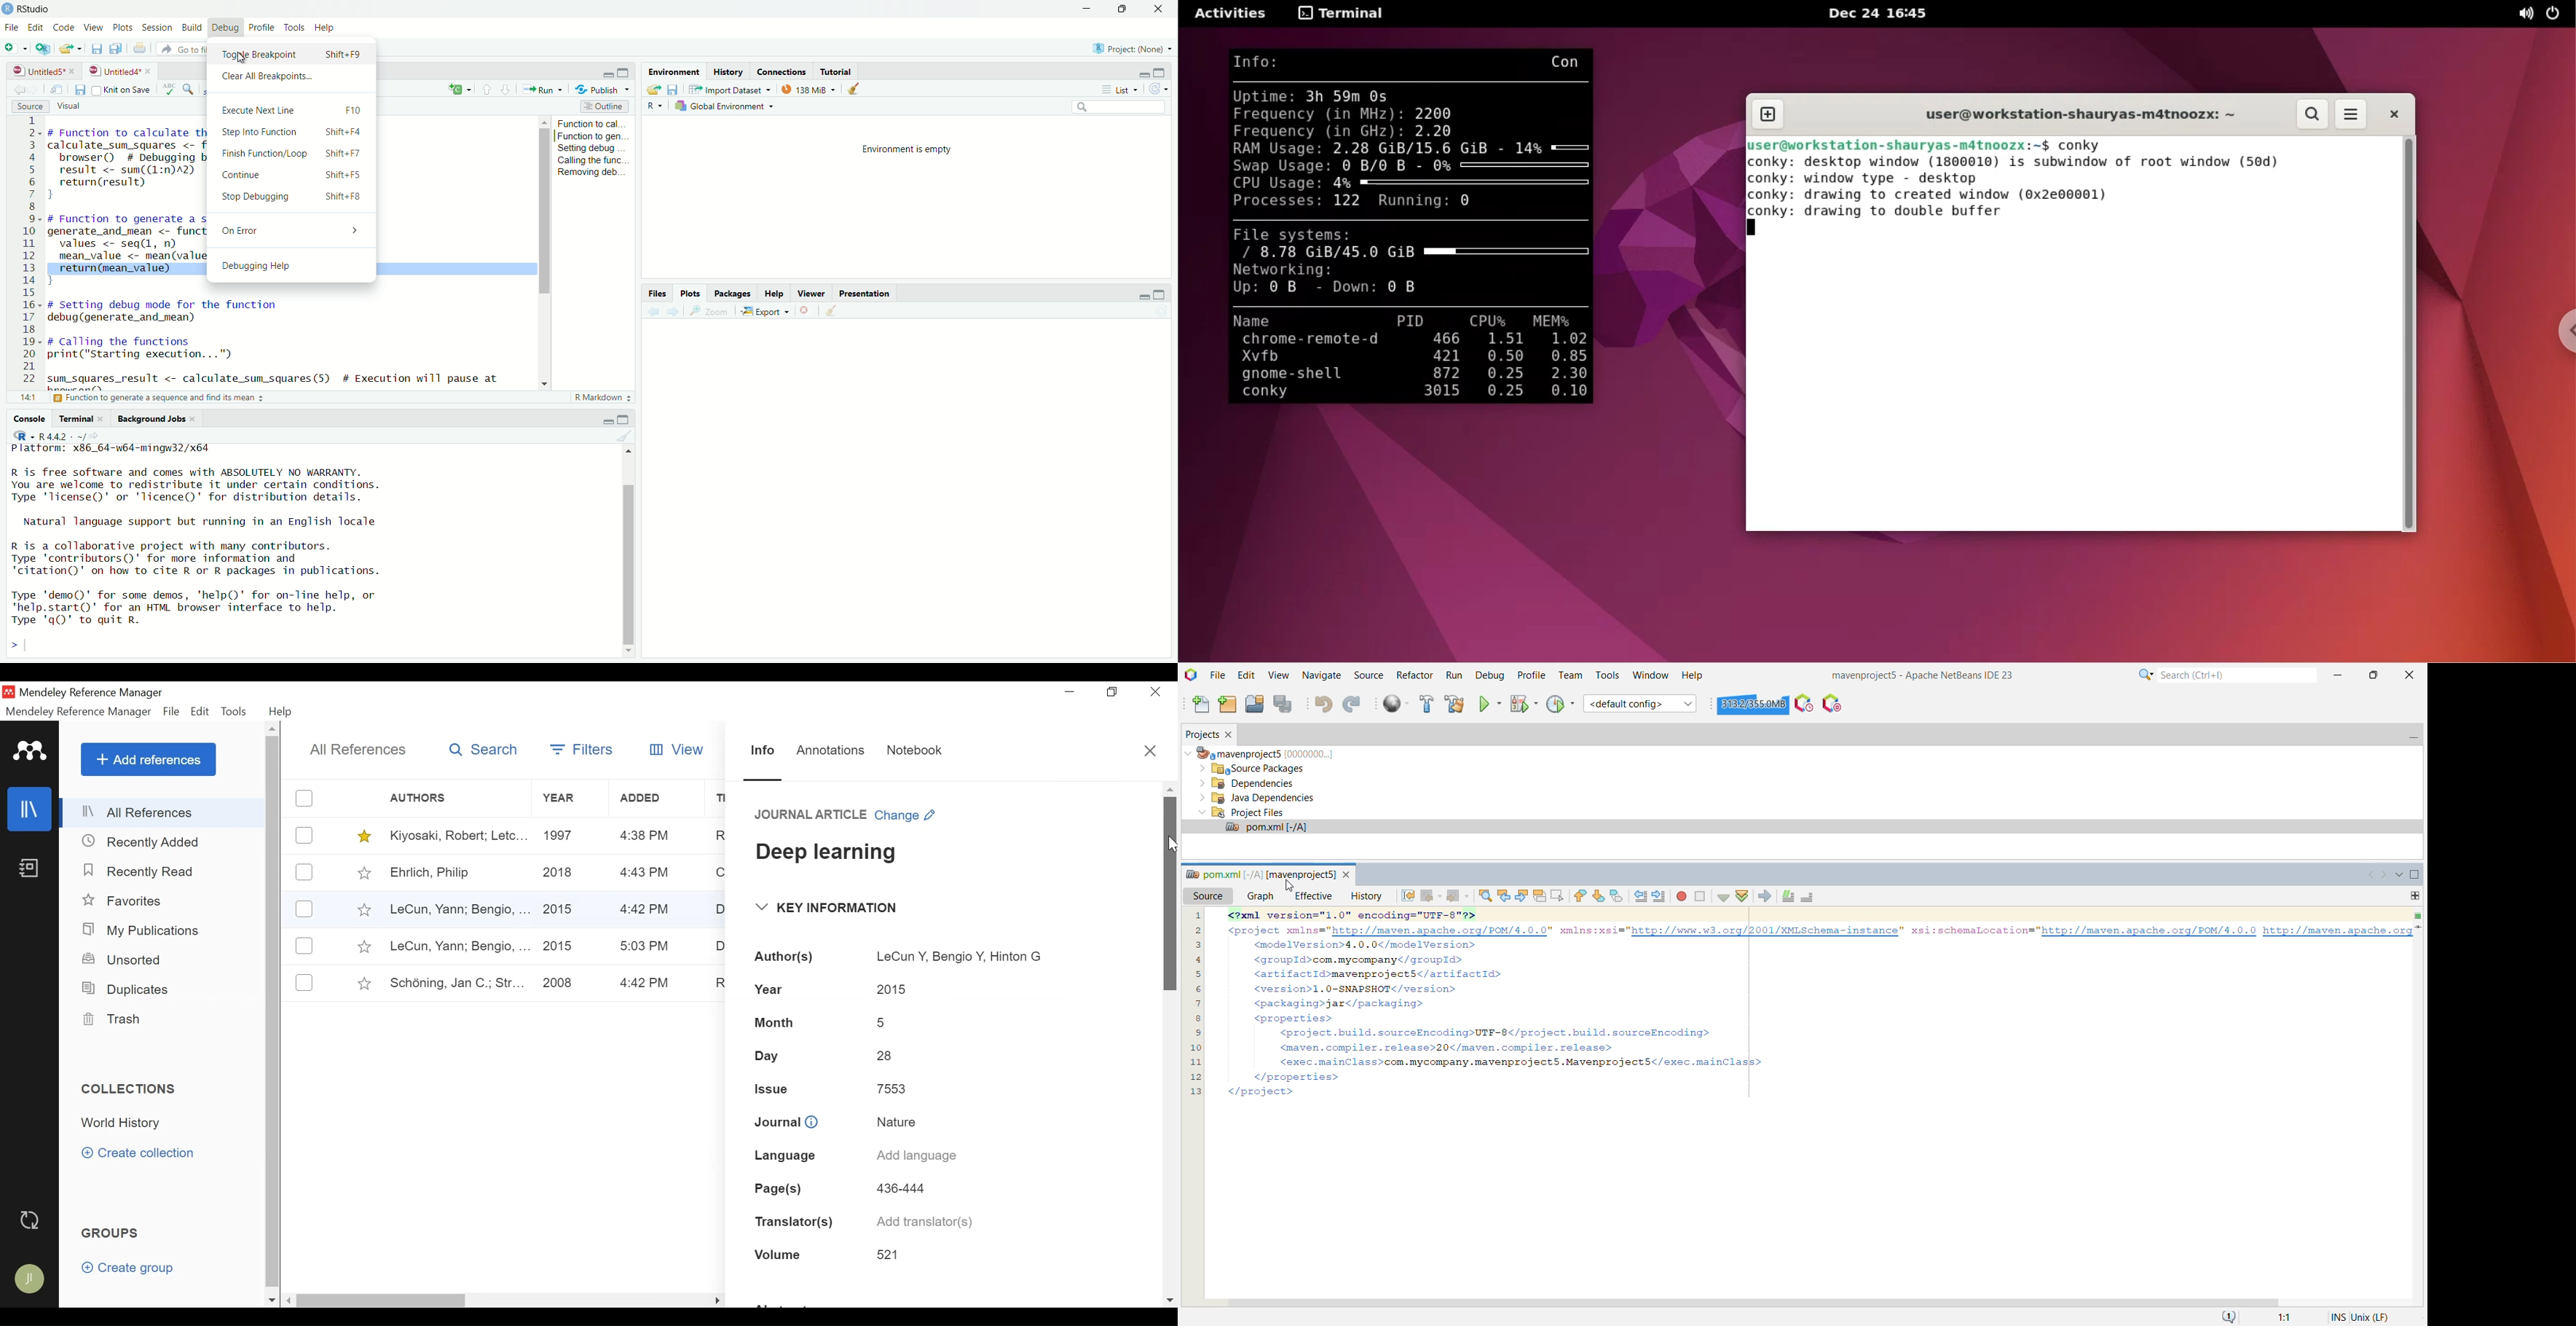 The height and width of the screenshot is (1344, 2576). Describe the element at coordinates (776, 1087) in the screenshot. I see `Issue` at that location.